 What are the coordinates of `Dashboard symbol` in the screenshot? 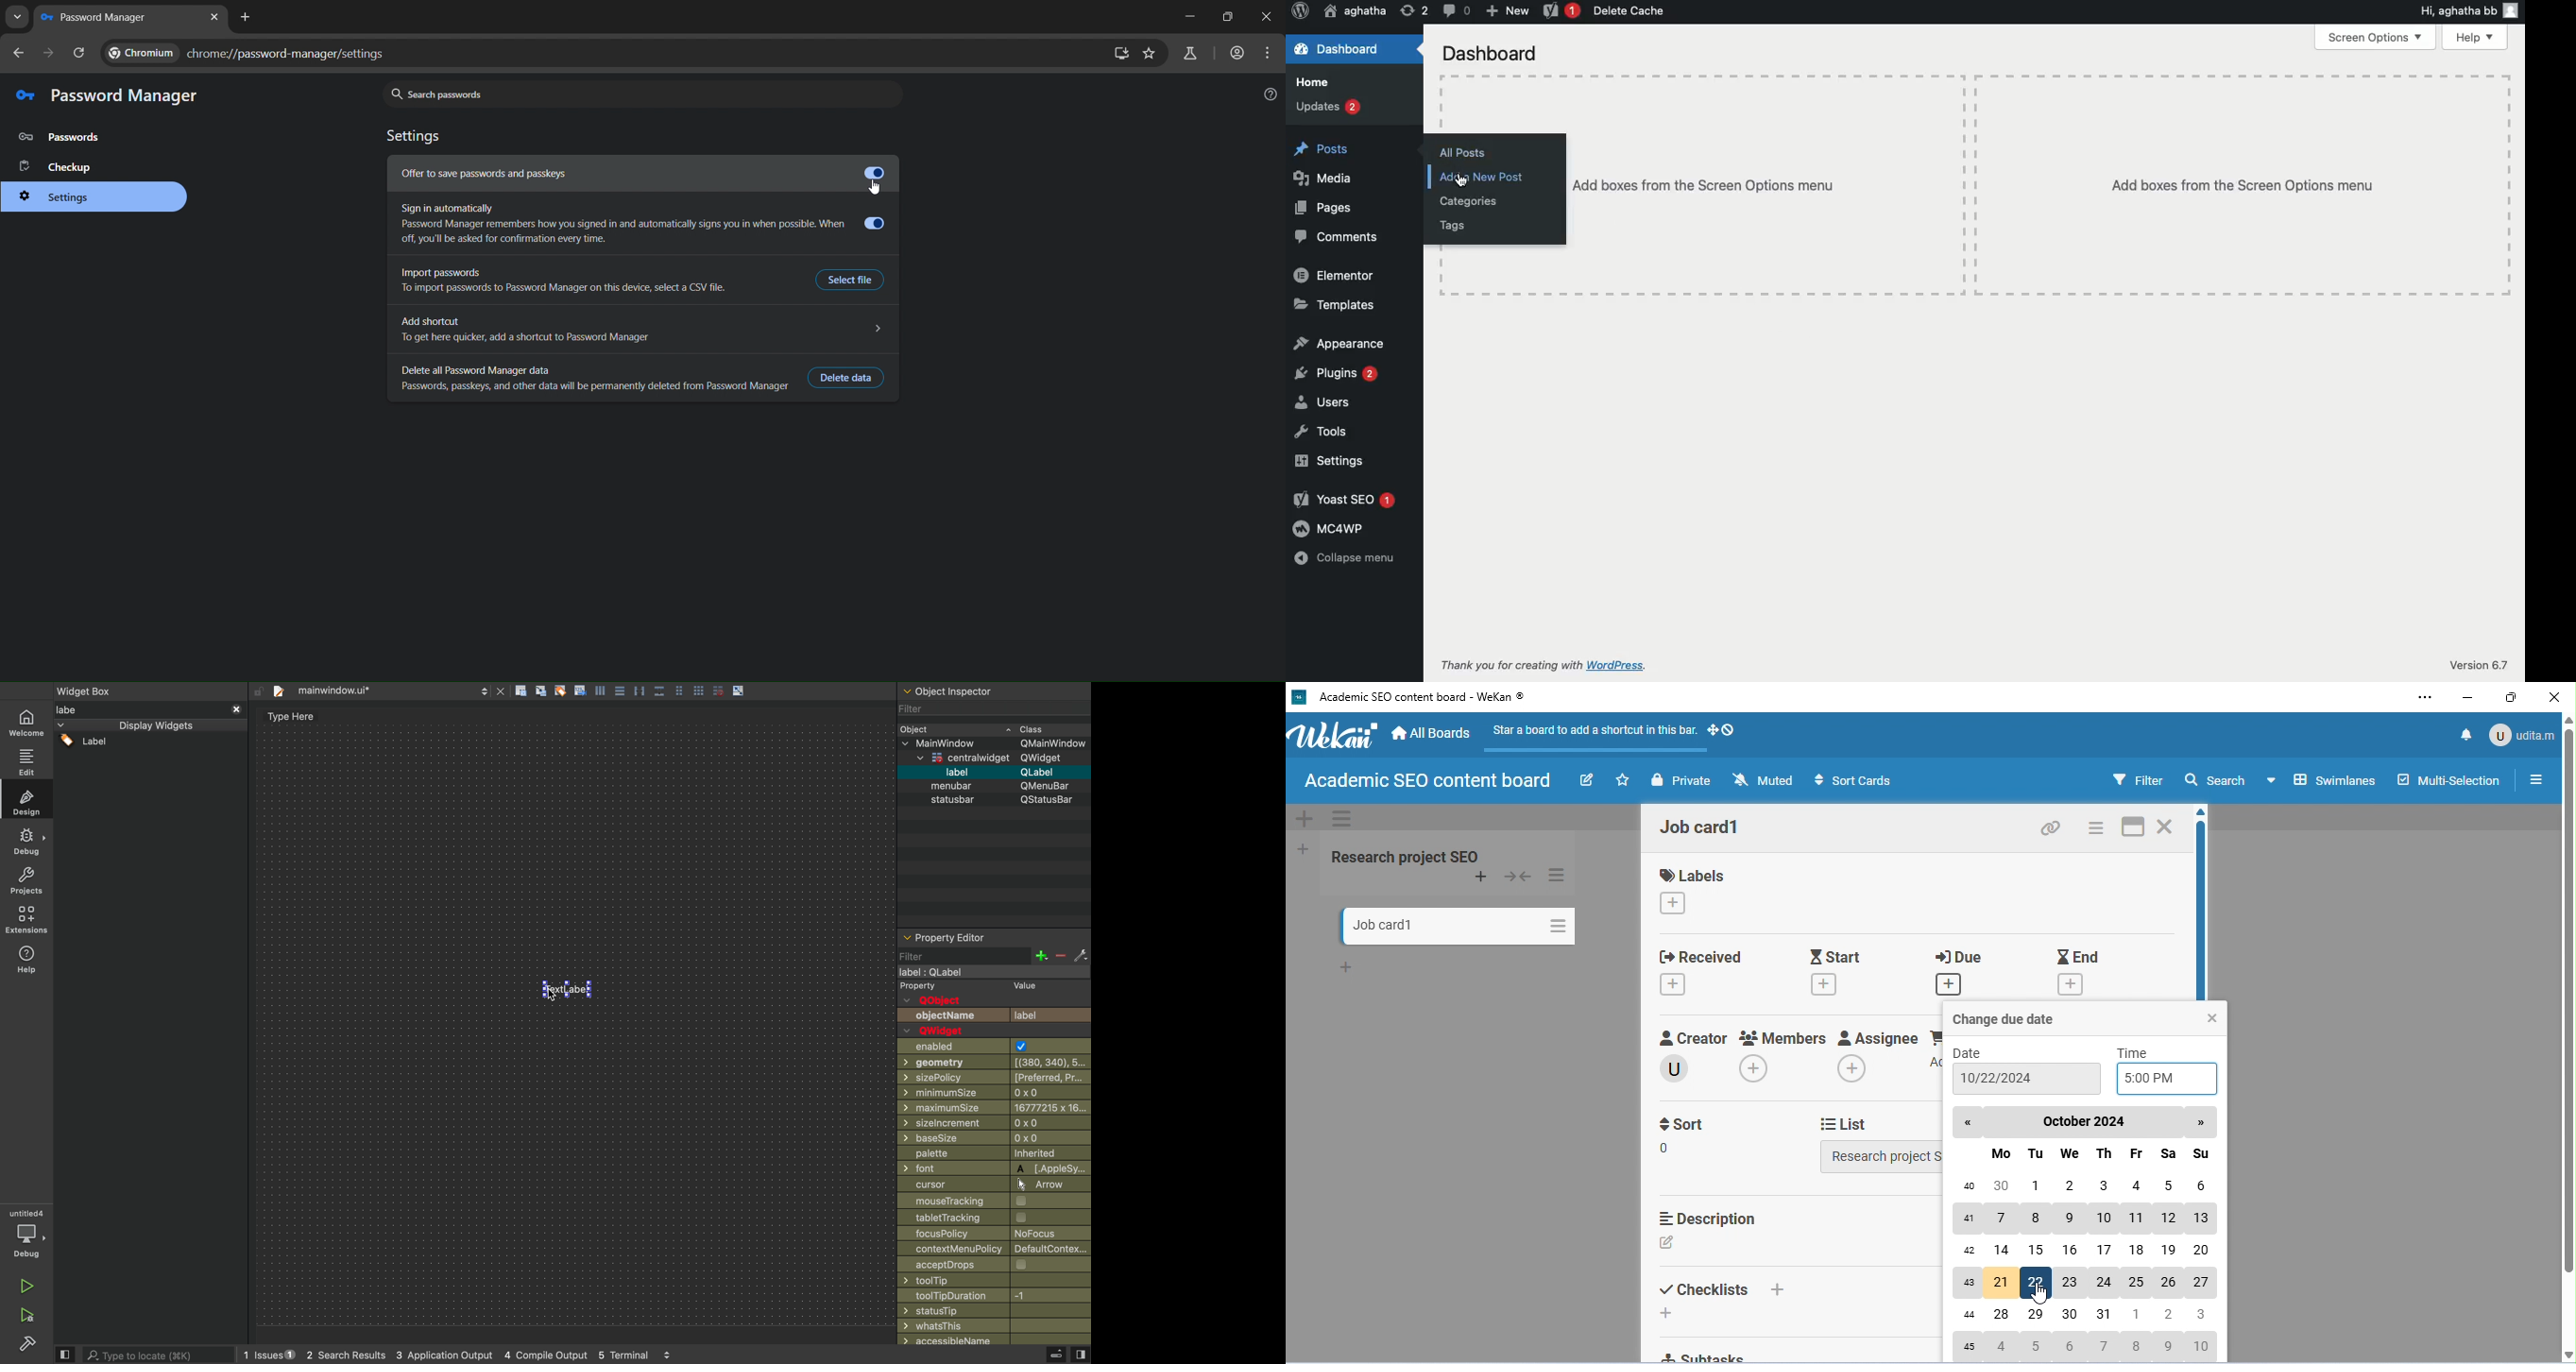 It's located at (1301, 50).